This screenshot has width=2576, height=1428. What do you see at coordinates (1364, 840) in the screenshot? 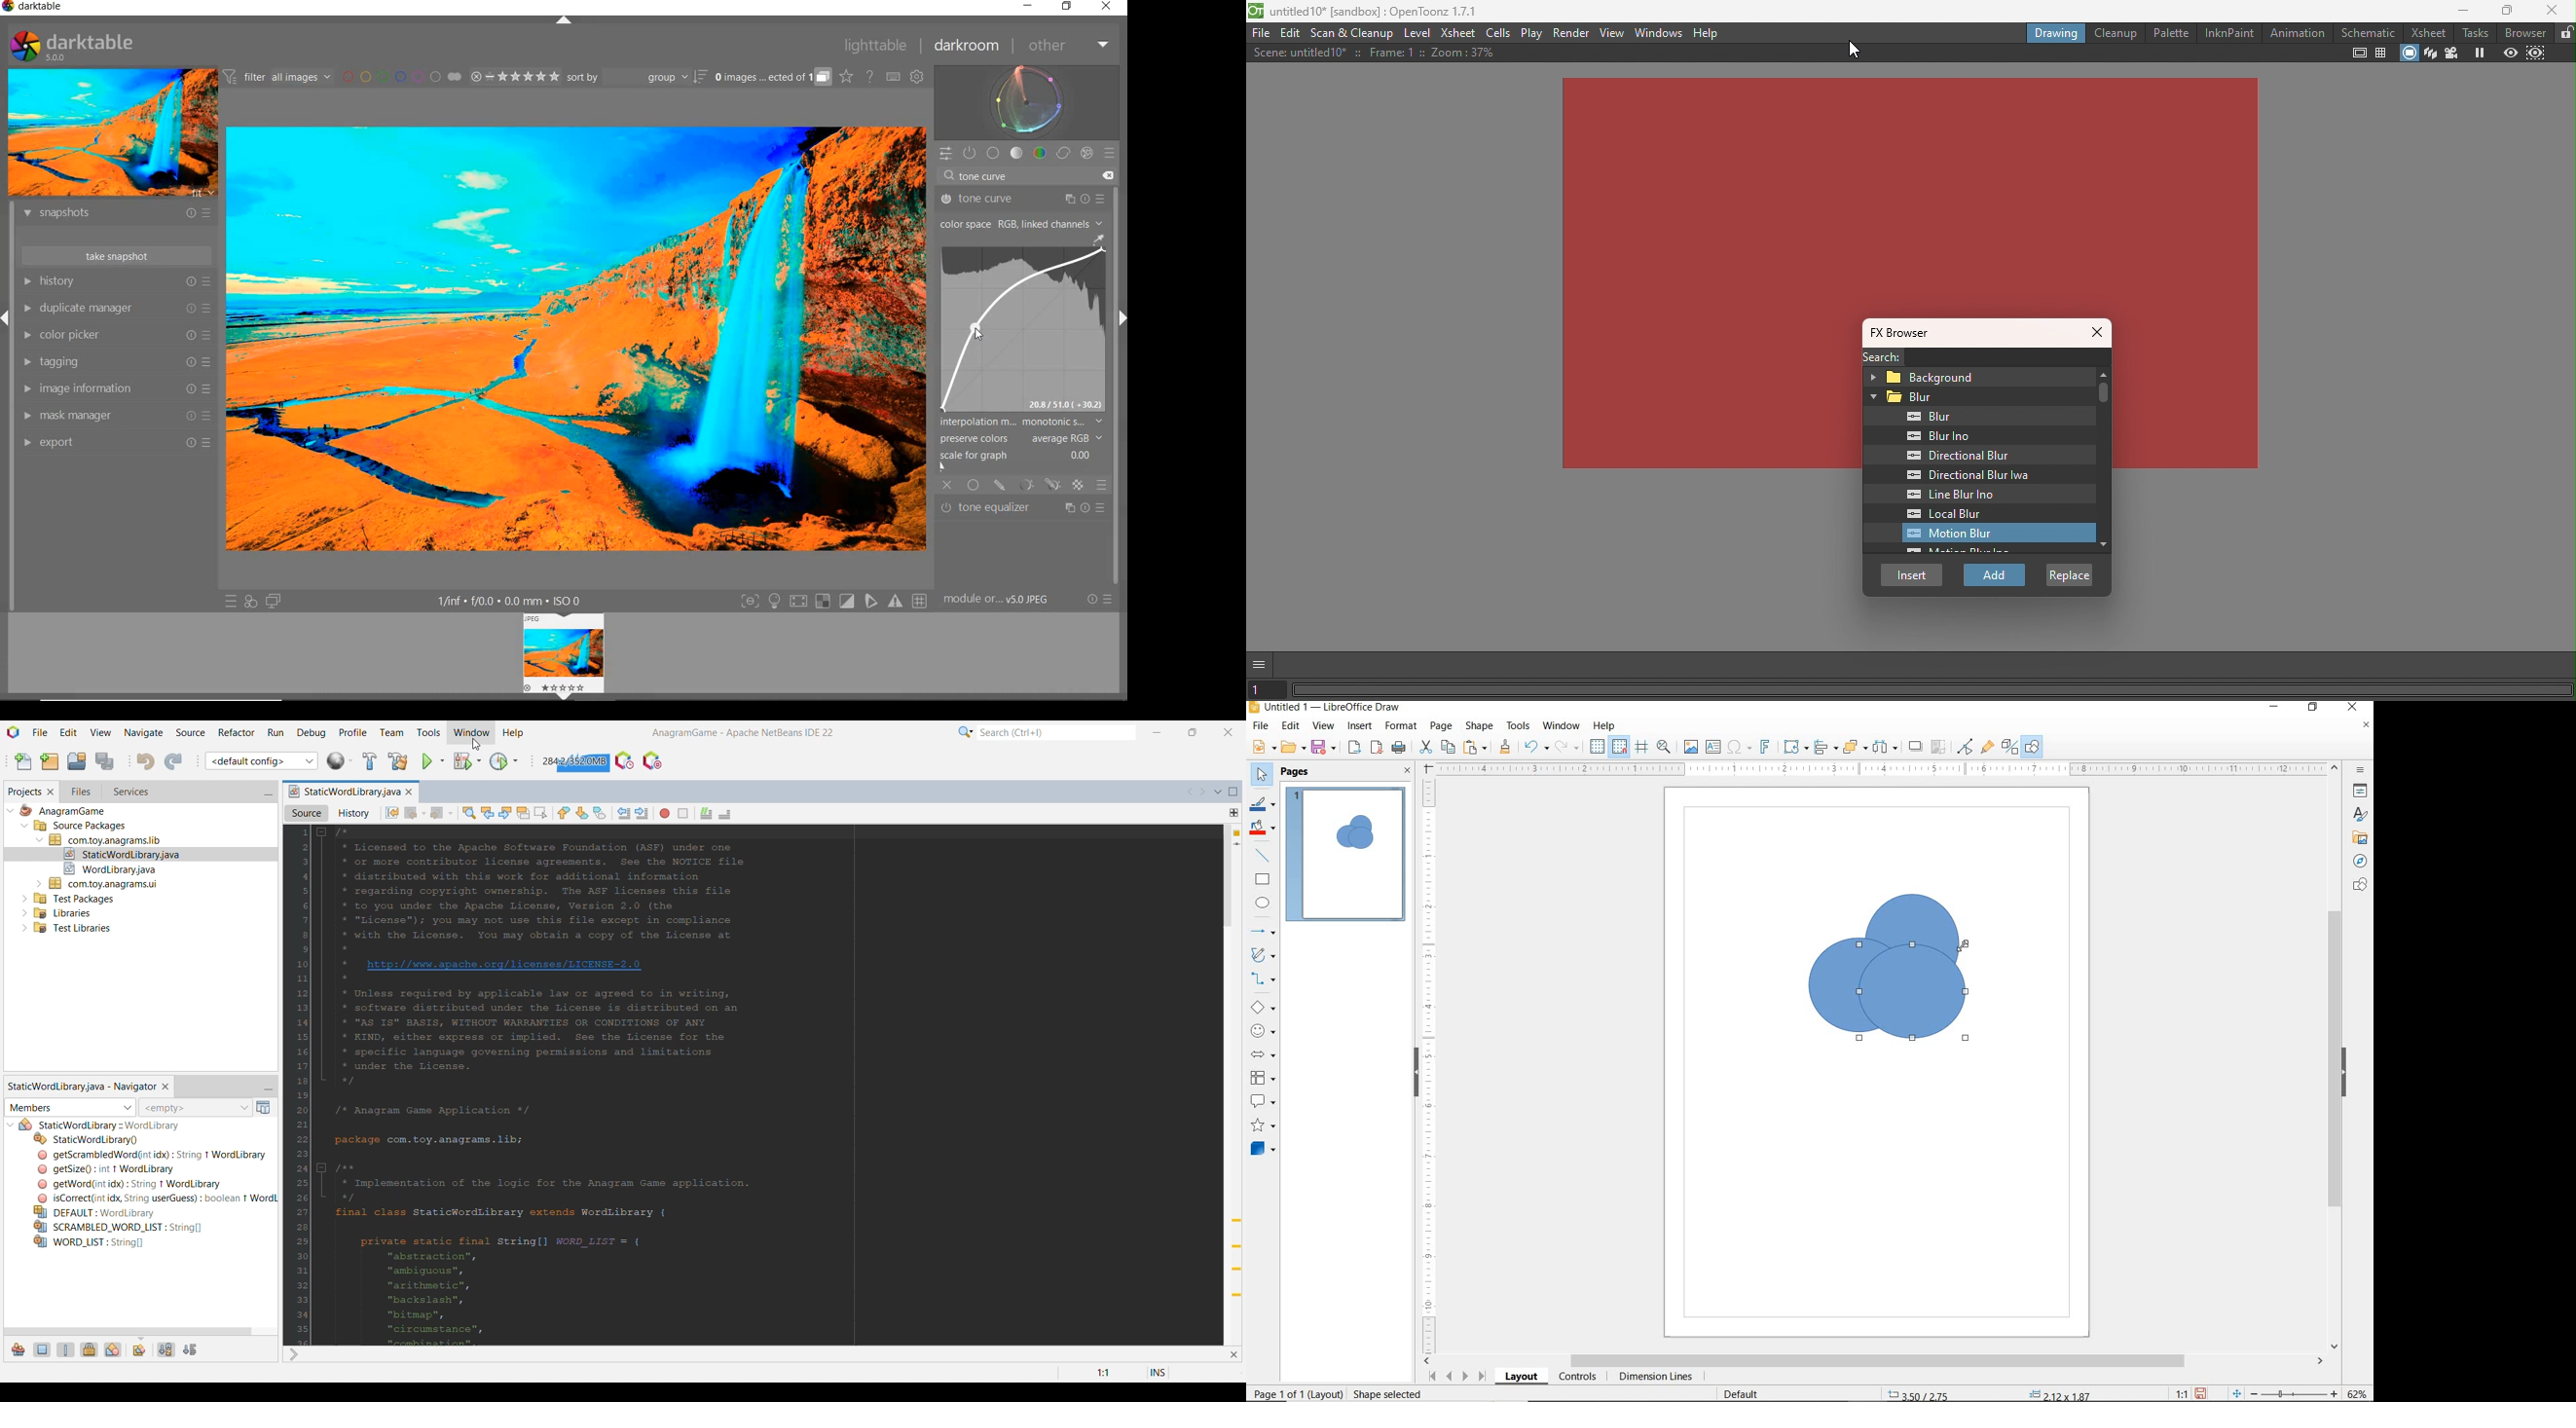
I see `CIRCLE ADDED` at bounding box center [1364, 840].